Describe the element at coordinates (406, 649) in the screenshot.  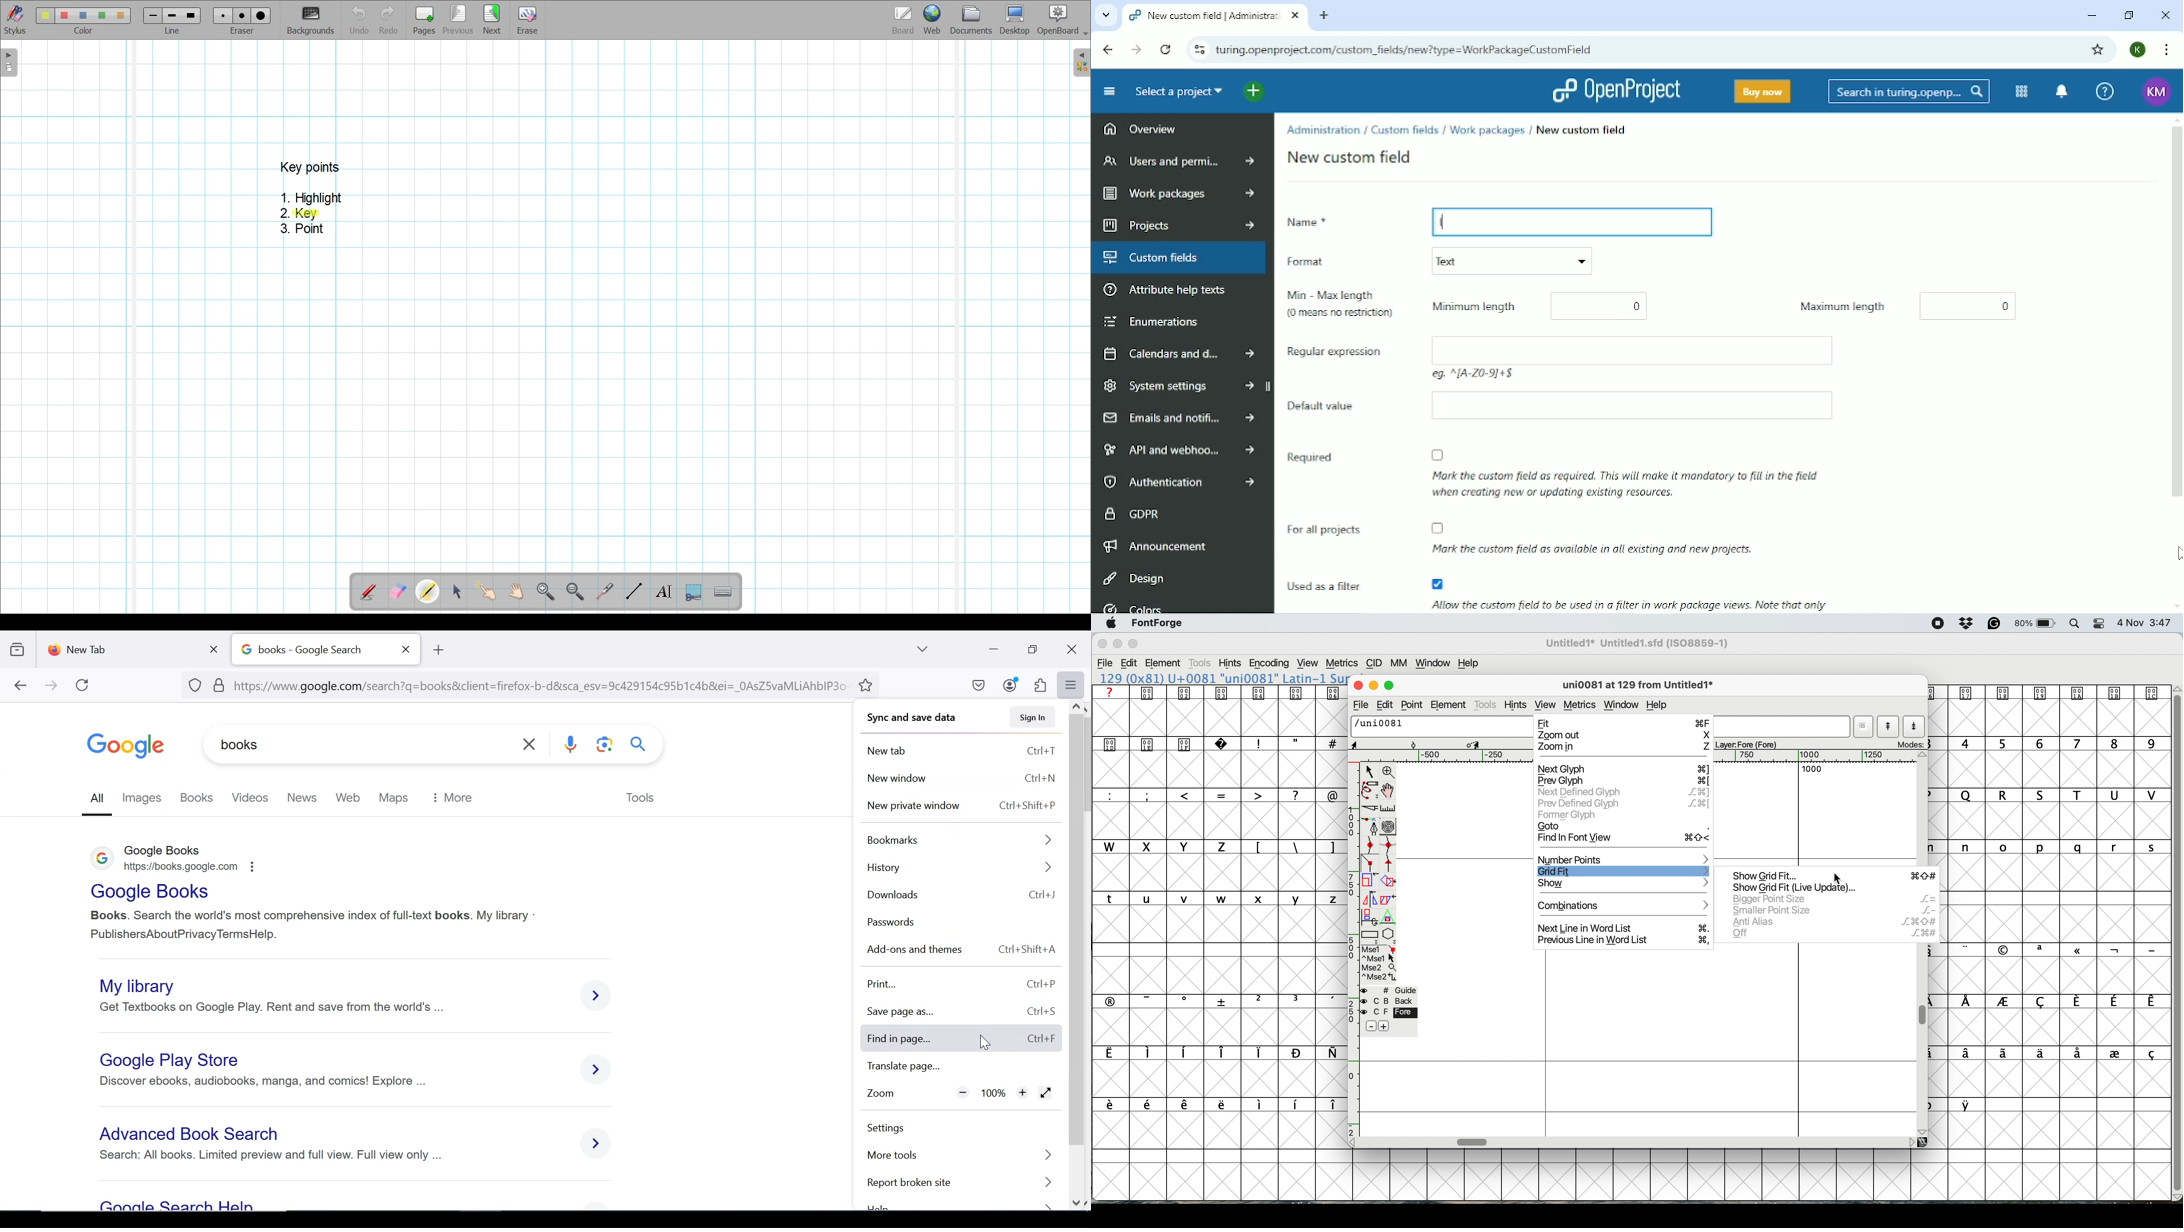
I see `close tab` at that location.